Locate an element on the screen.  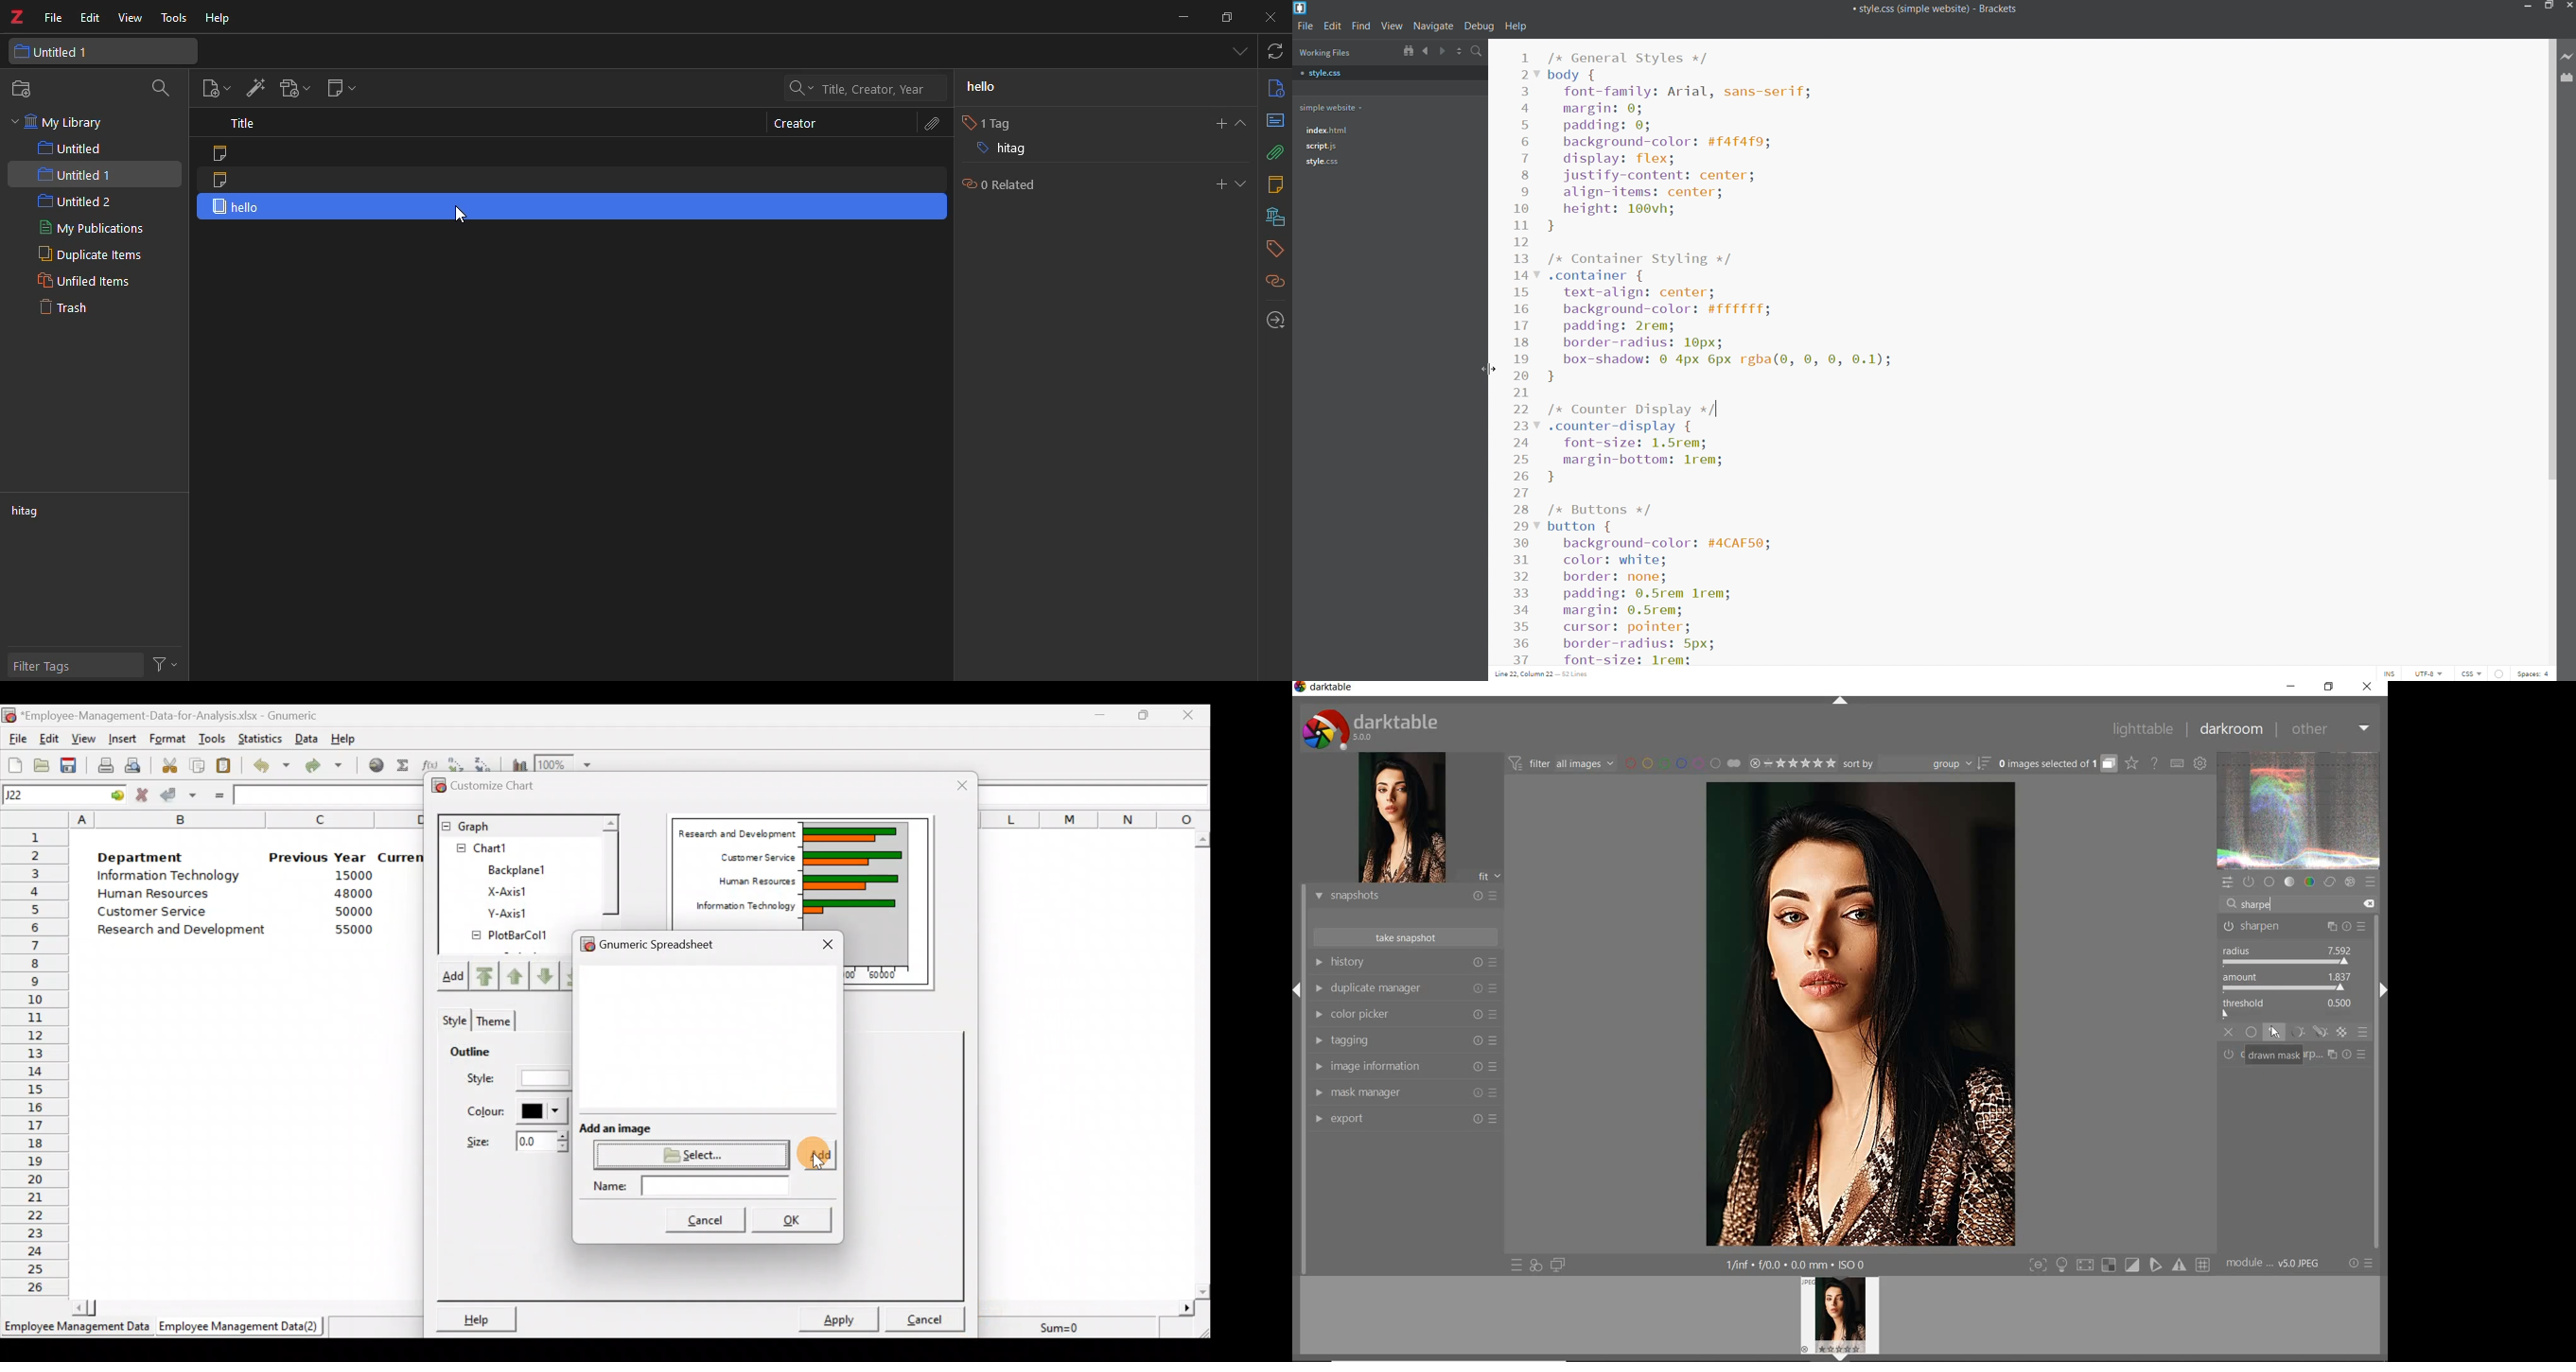
z is located at coordinates (14, 19).